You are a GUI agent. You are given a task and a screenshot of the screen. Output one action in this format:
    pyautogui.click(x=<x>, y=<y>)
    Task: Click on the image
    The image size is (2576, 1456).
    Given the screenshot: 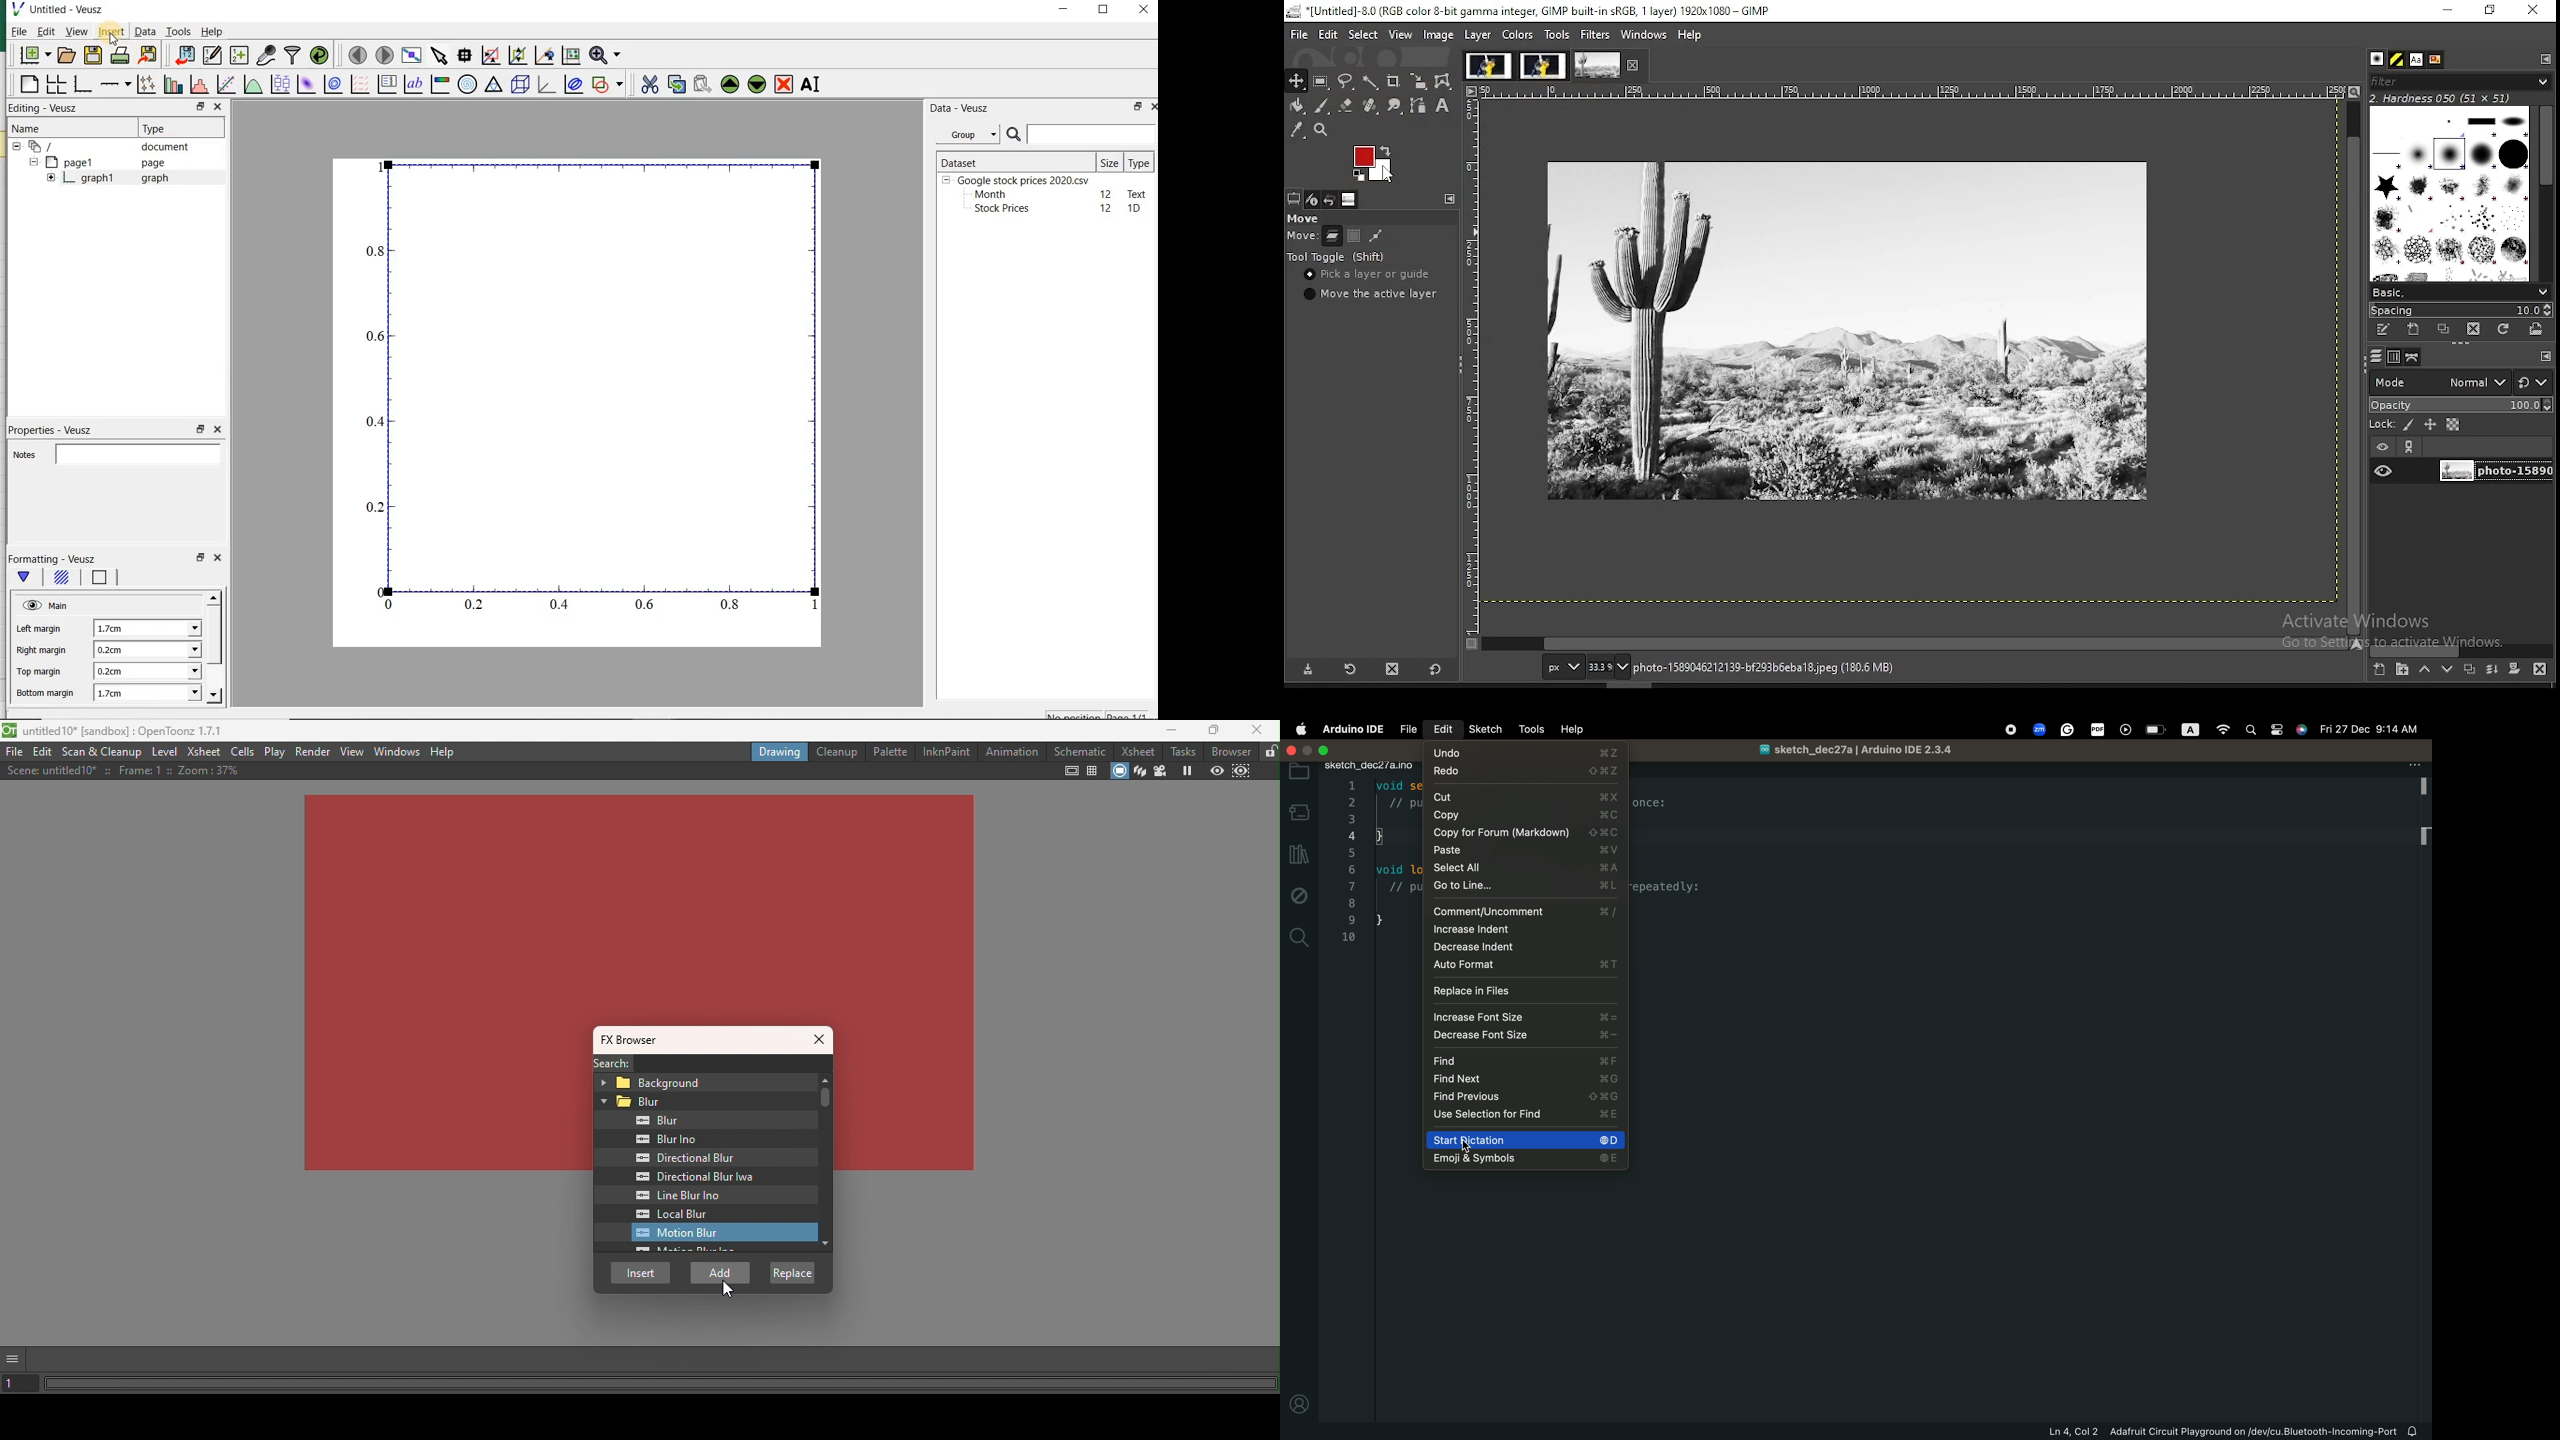 What is the action you would take?
    pyautogui.click(x=1597, y=65)
    